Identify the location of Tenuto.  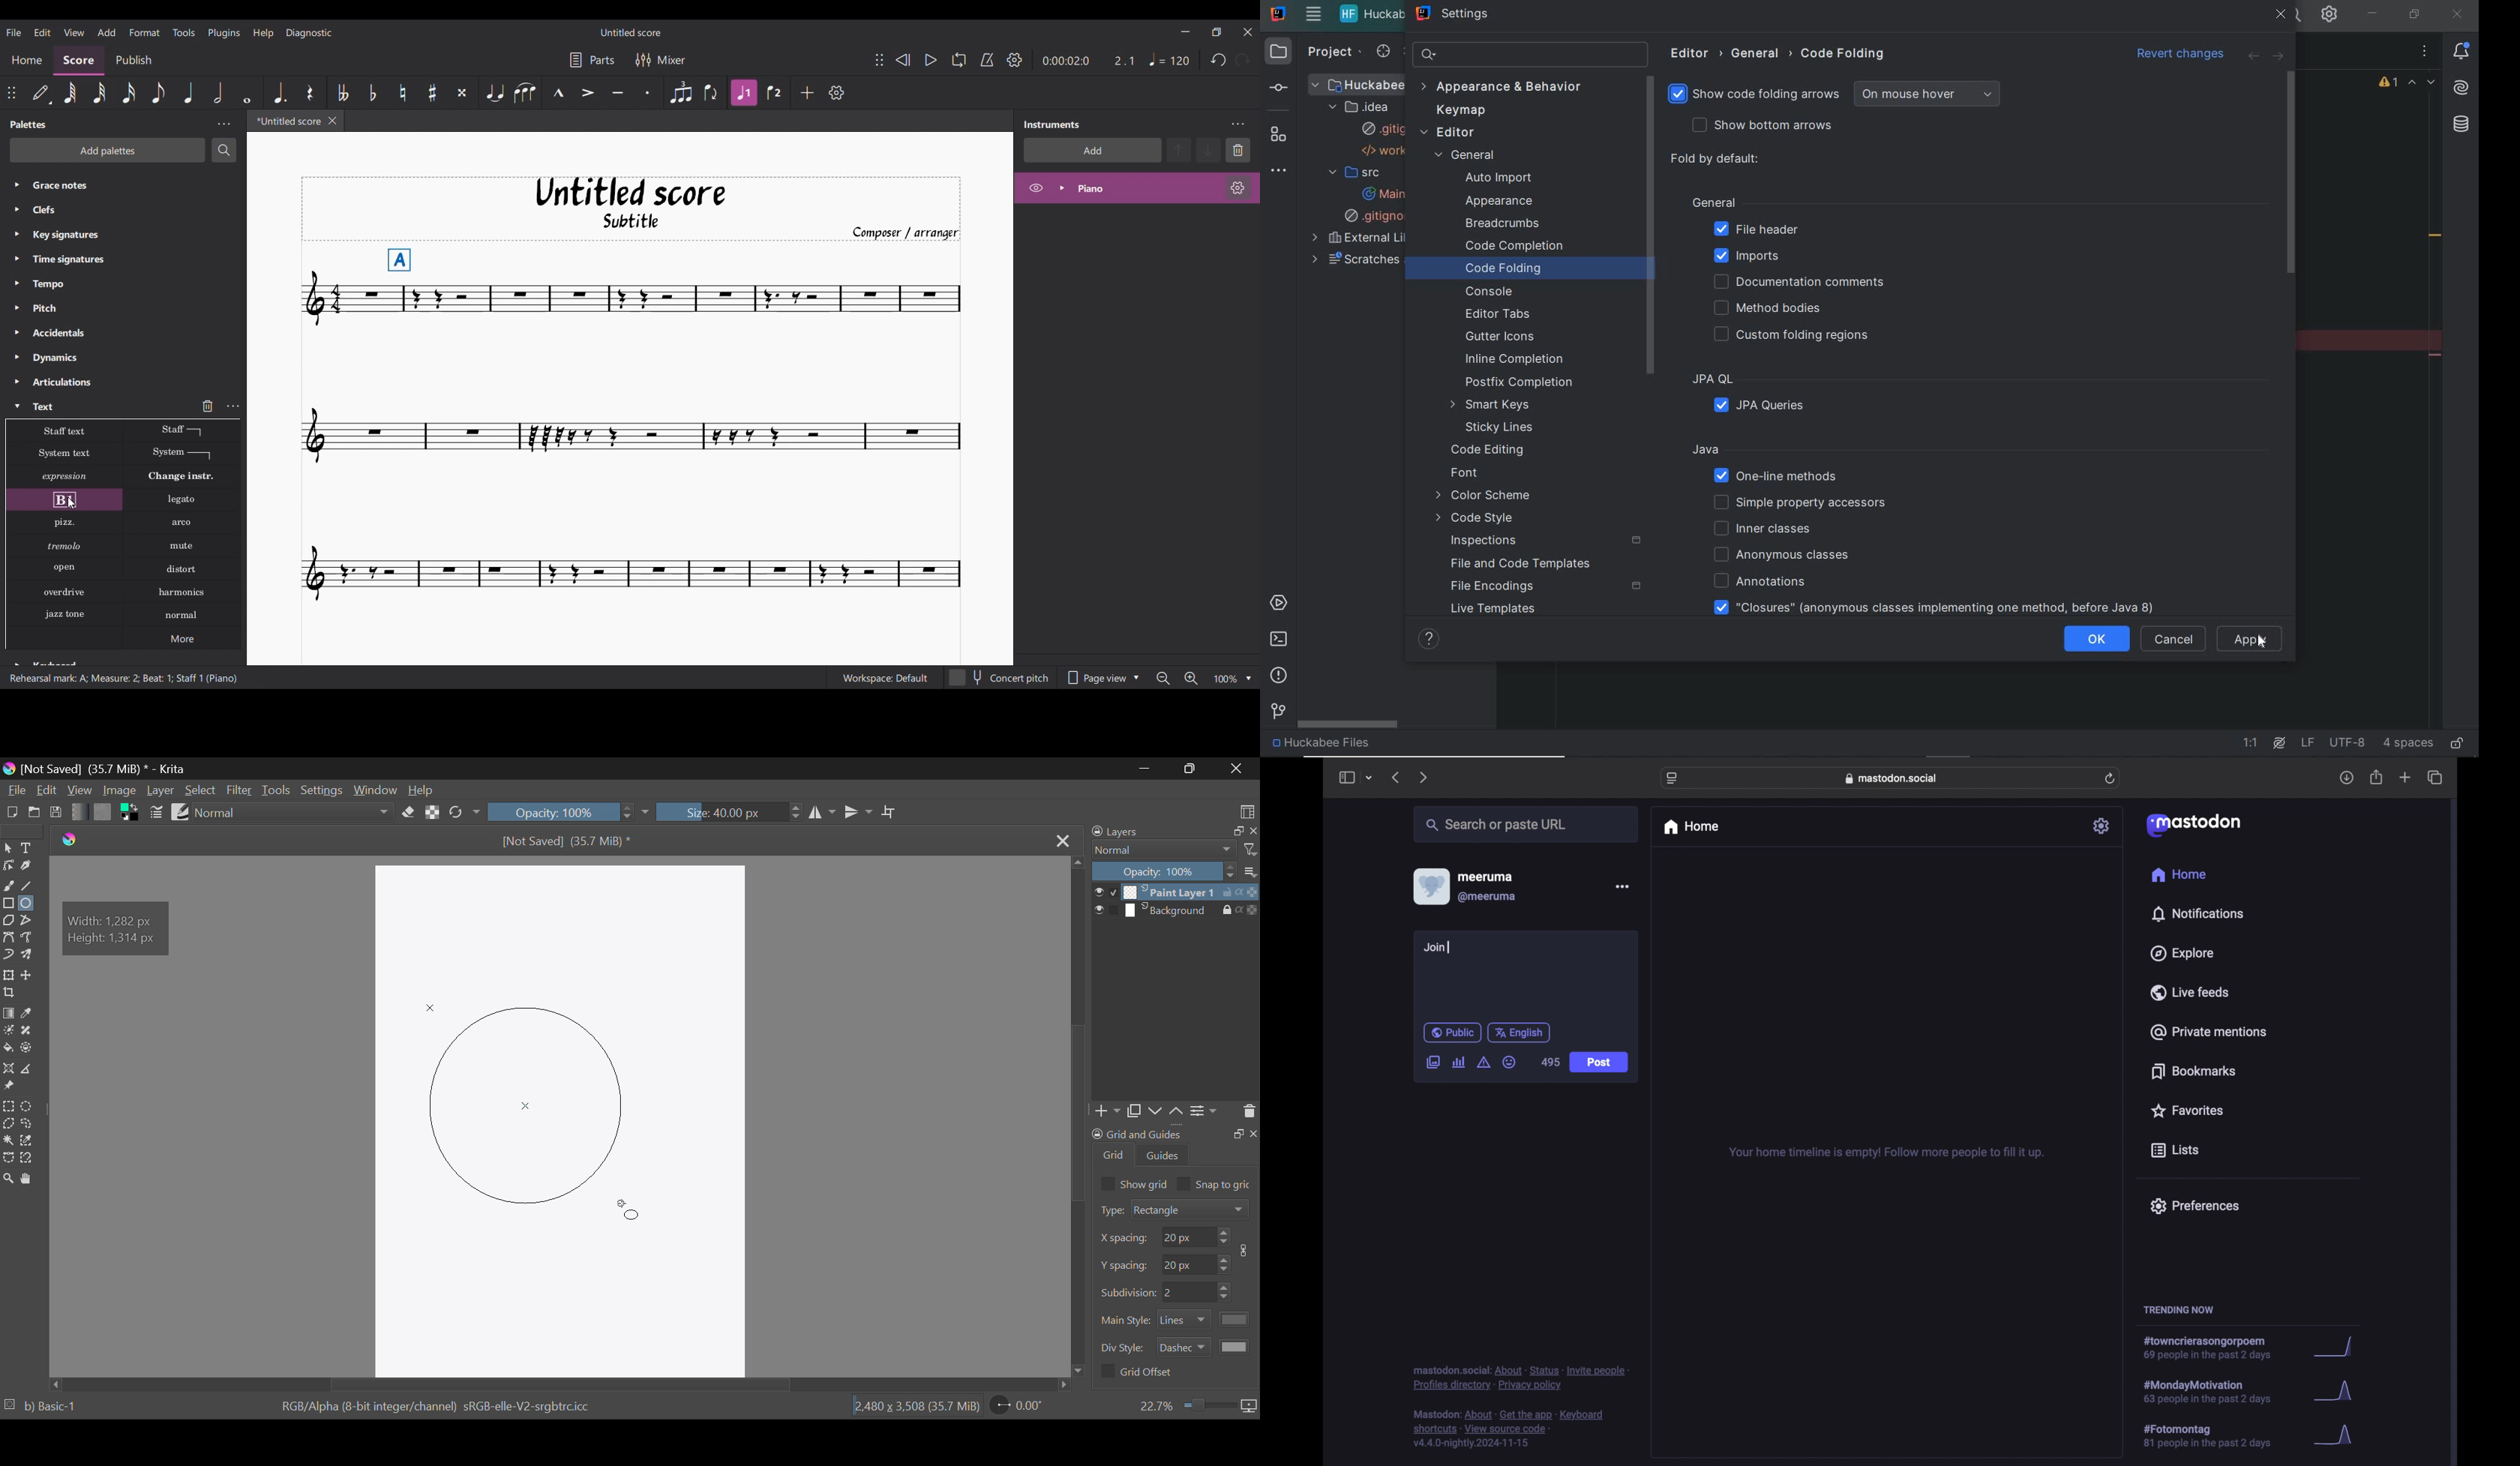
(618, 93).